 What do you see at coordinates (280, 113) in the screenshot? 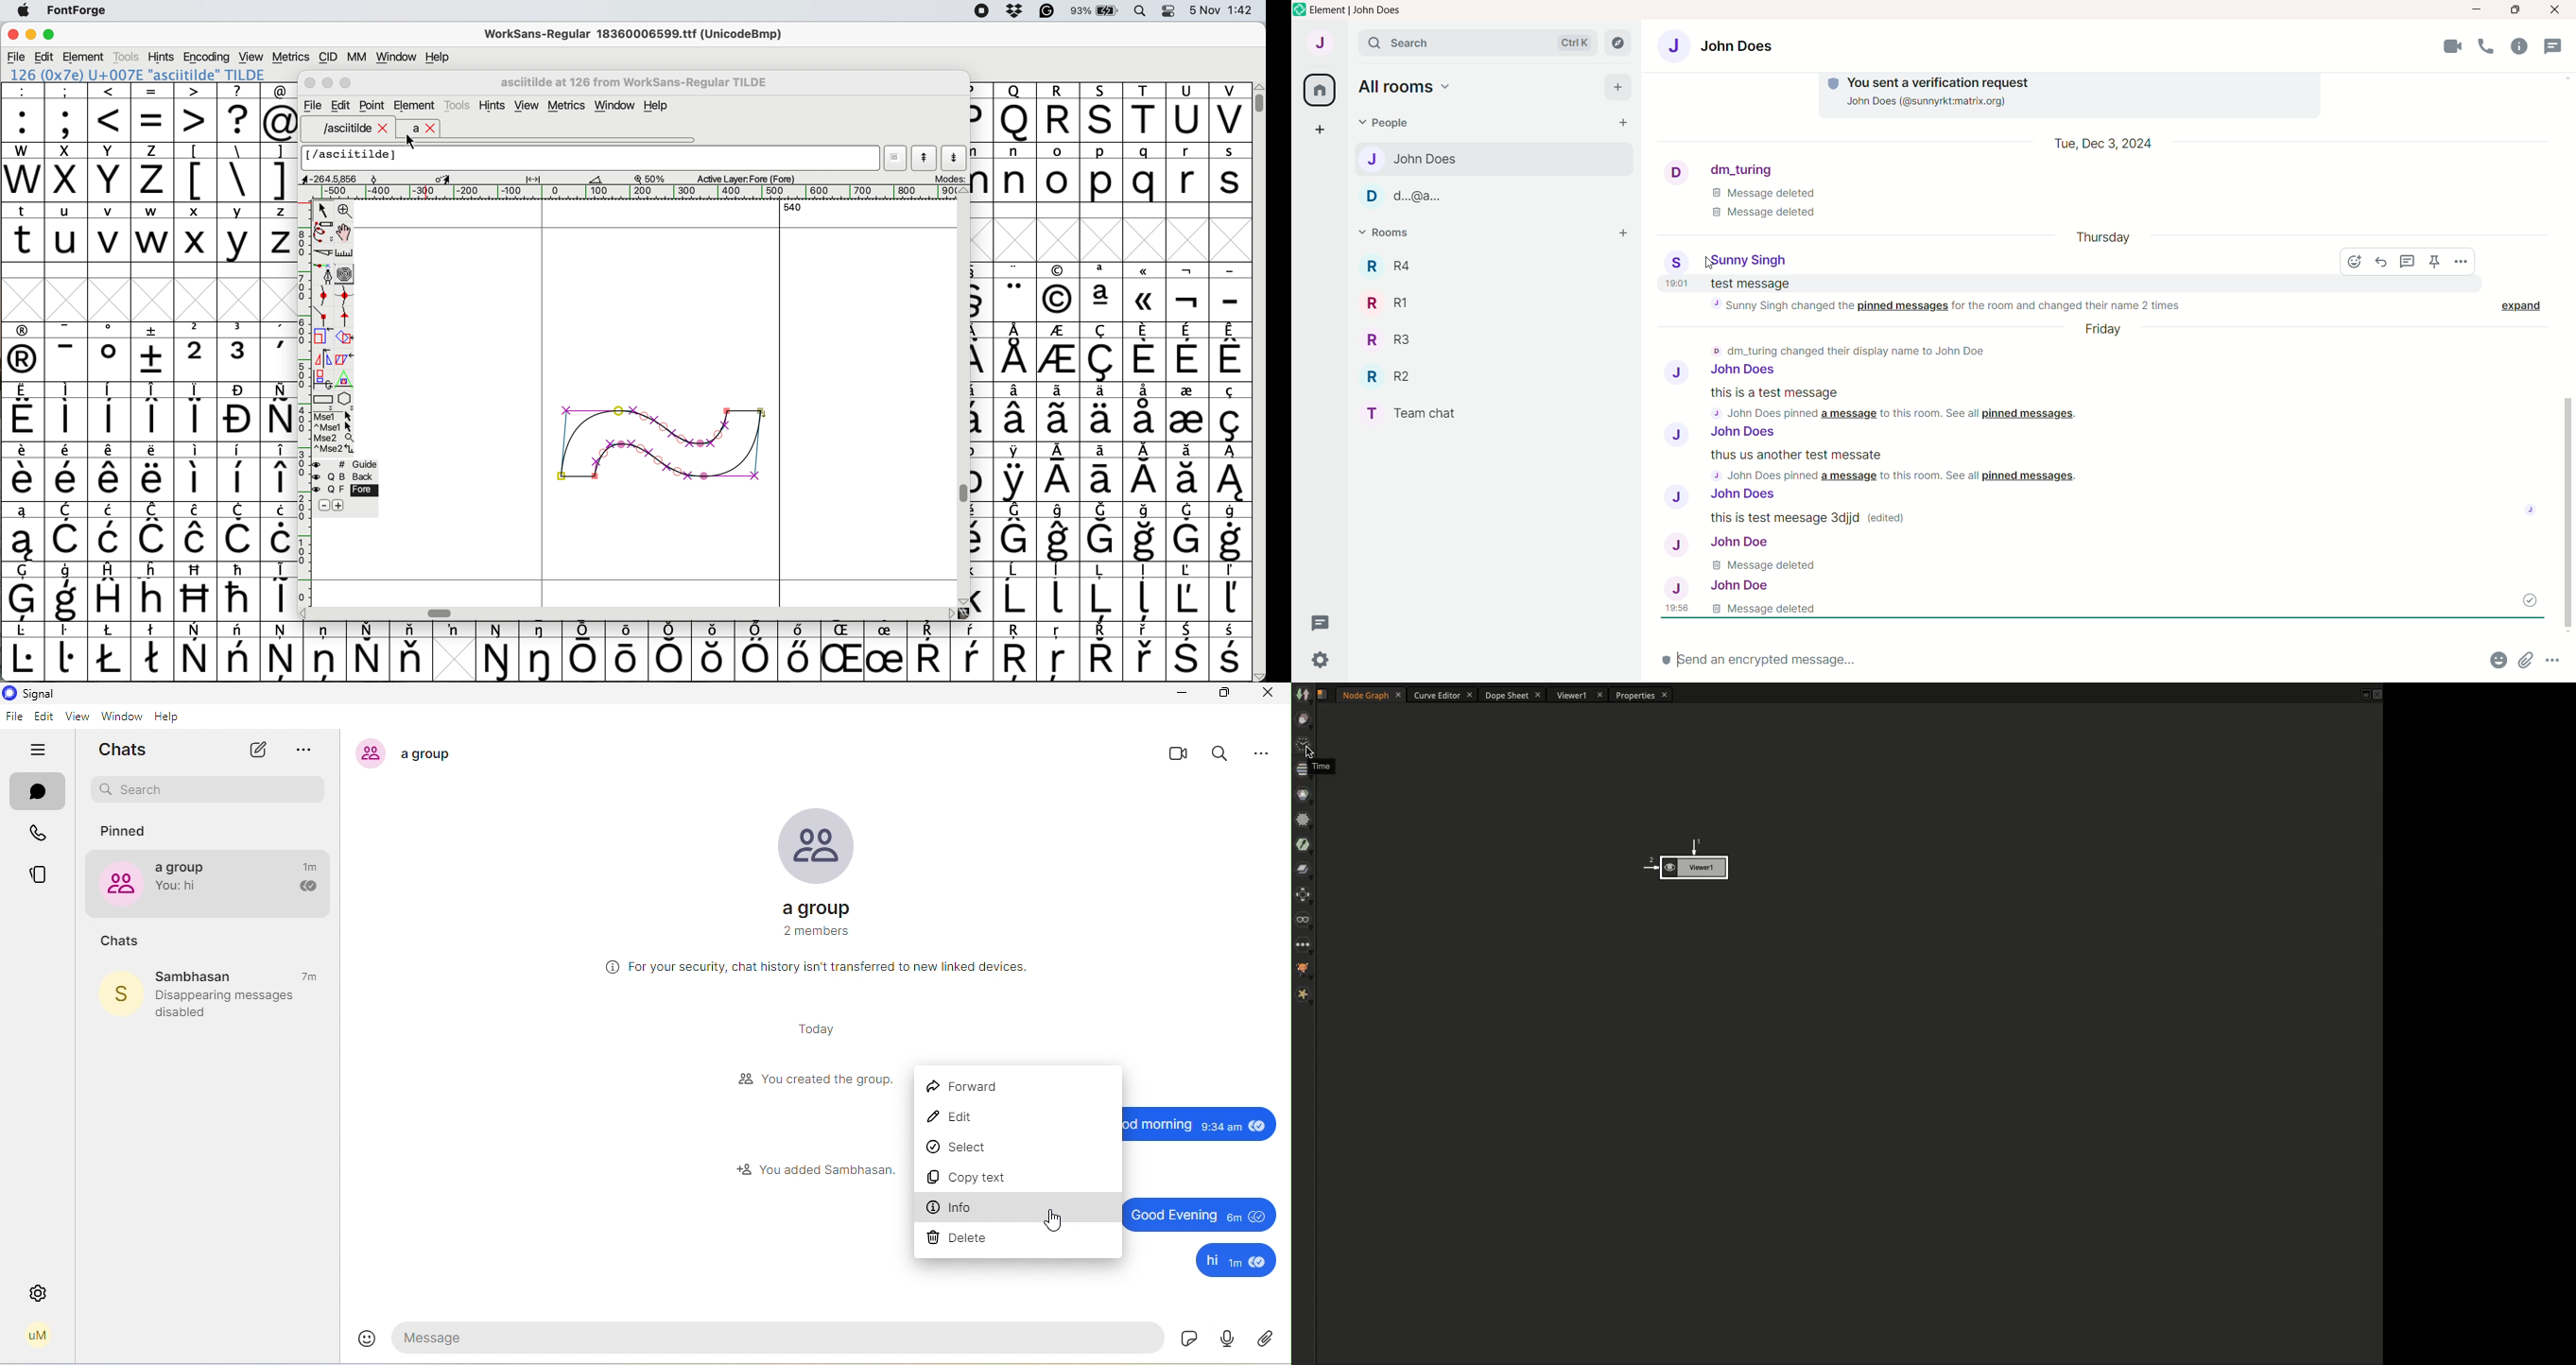
I see `@` at bounding box center [280, 113].